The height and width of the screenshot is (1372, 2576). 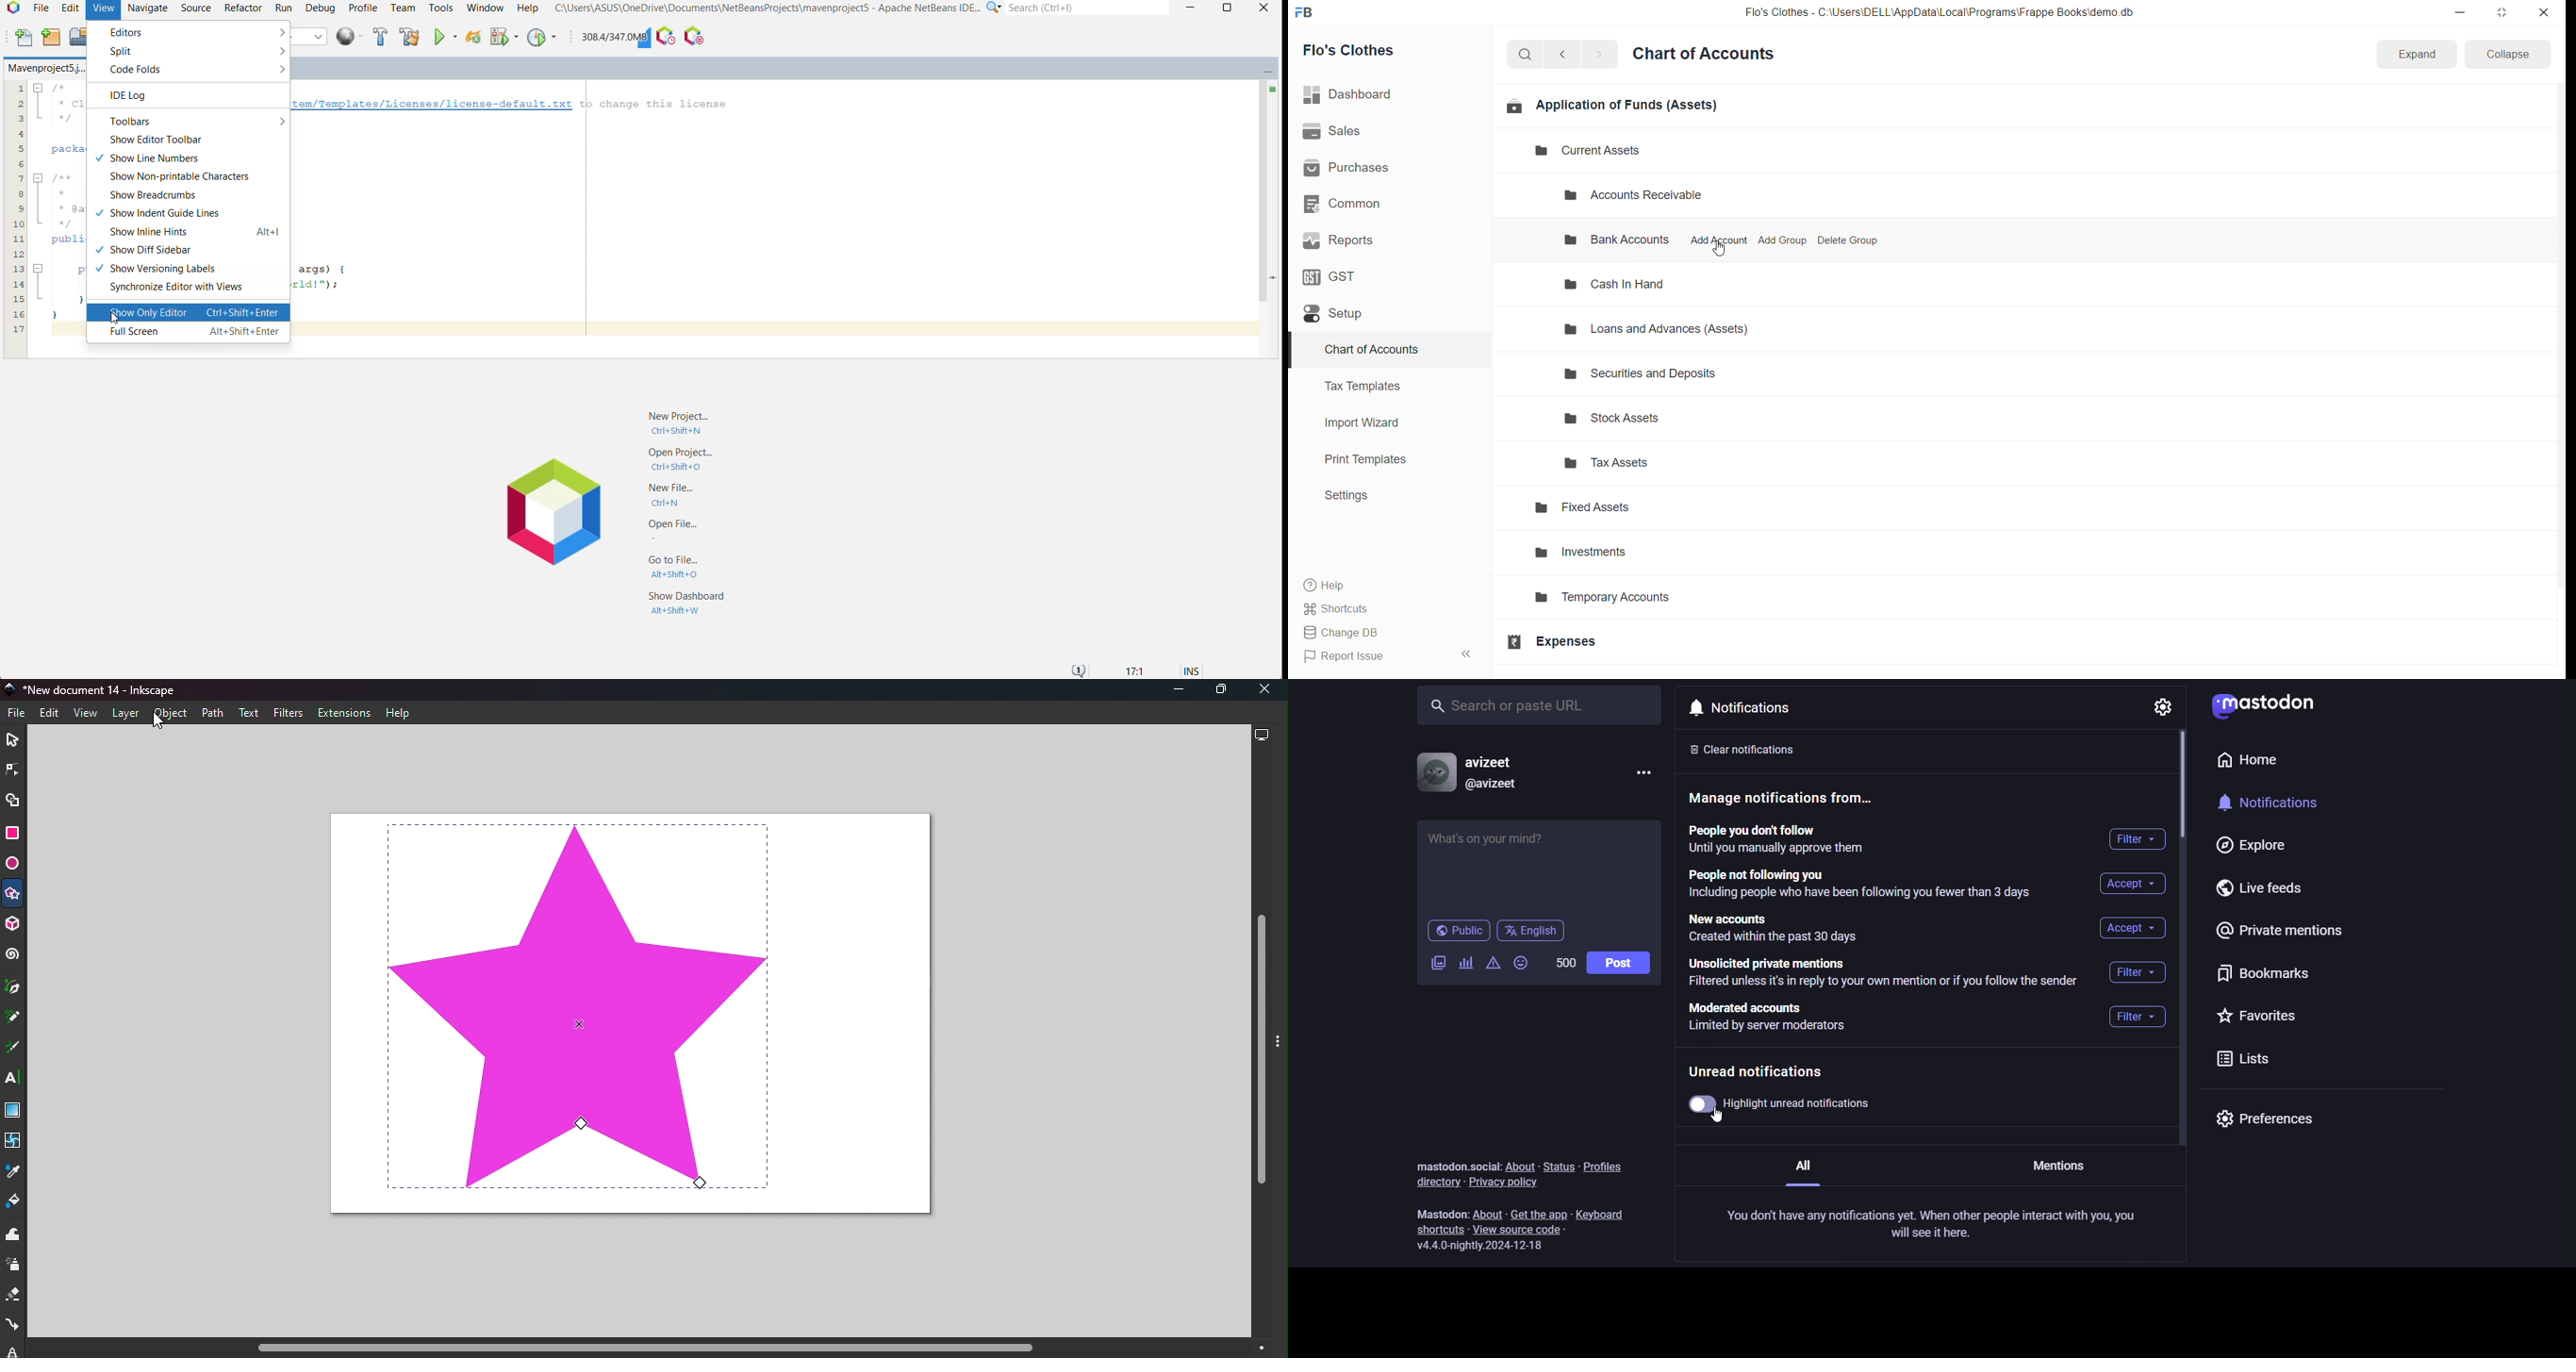 I want to click on Common, so click(x=1382, y=203).